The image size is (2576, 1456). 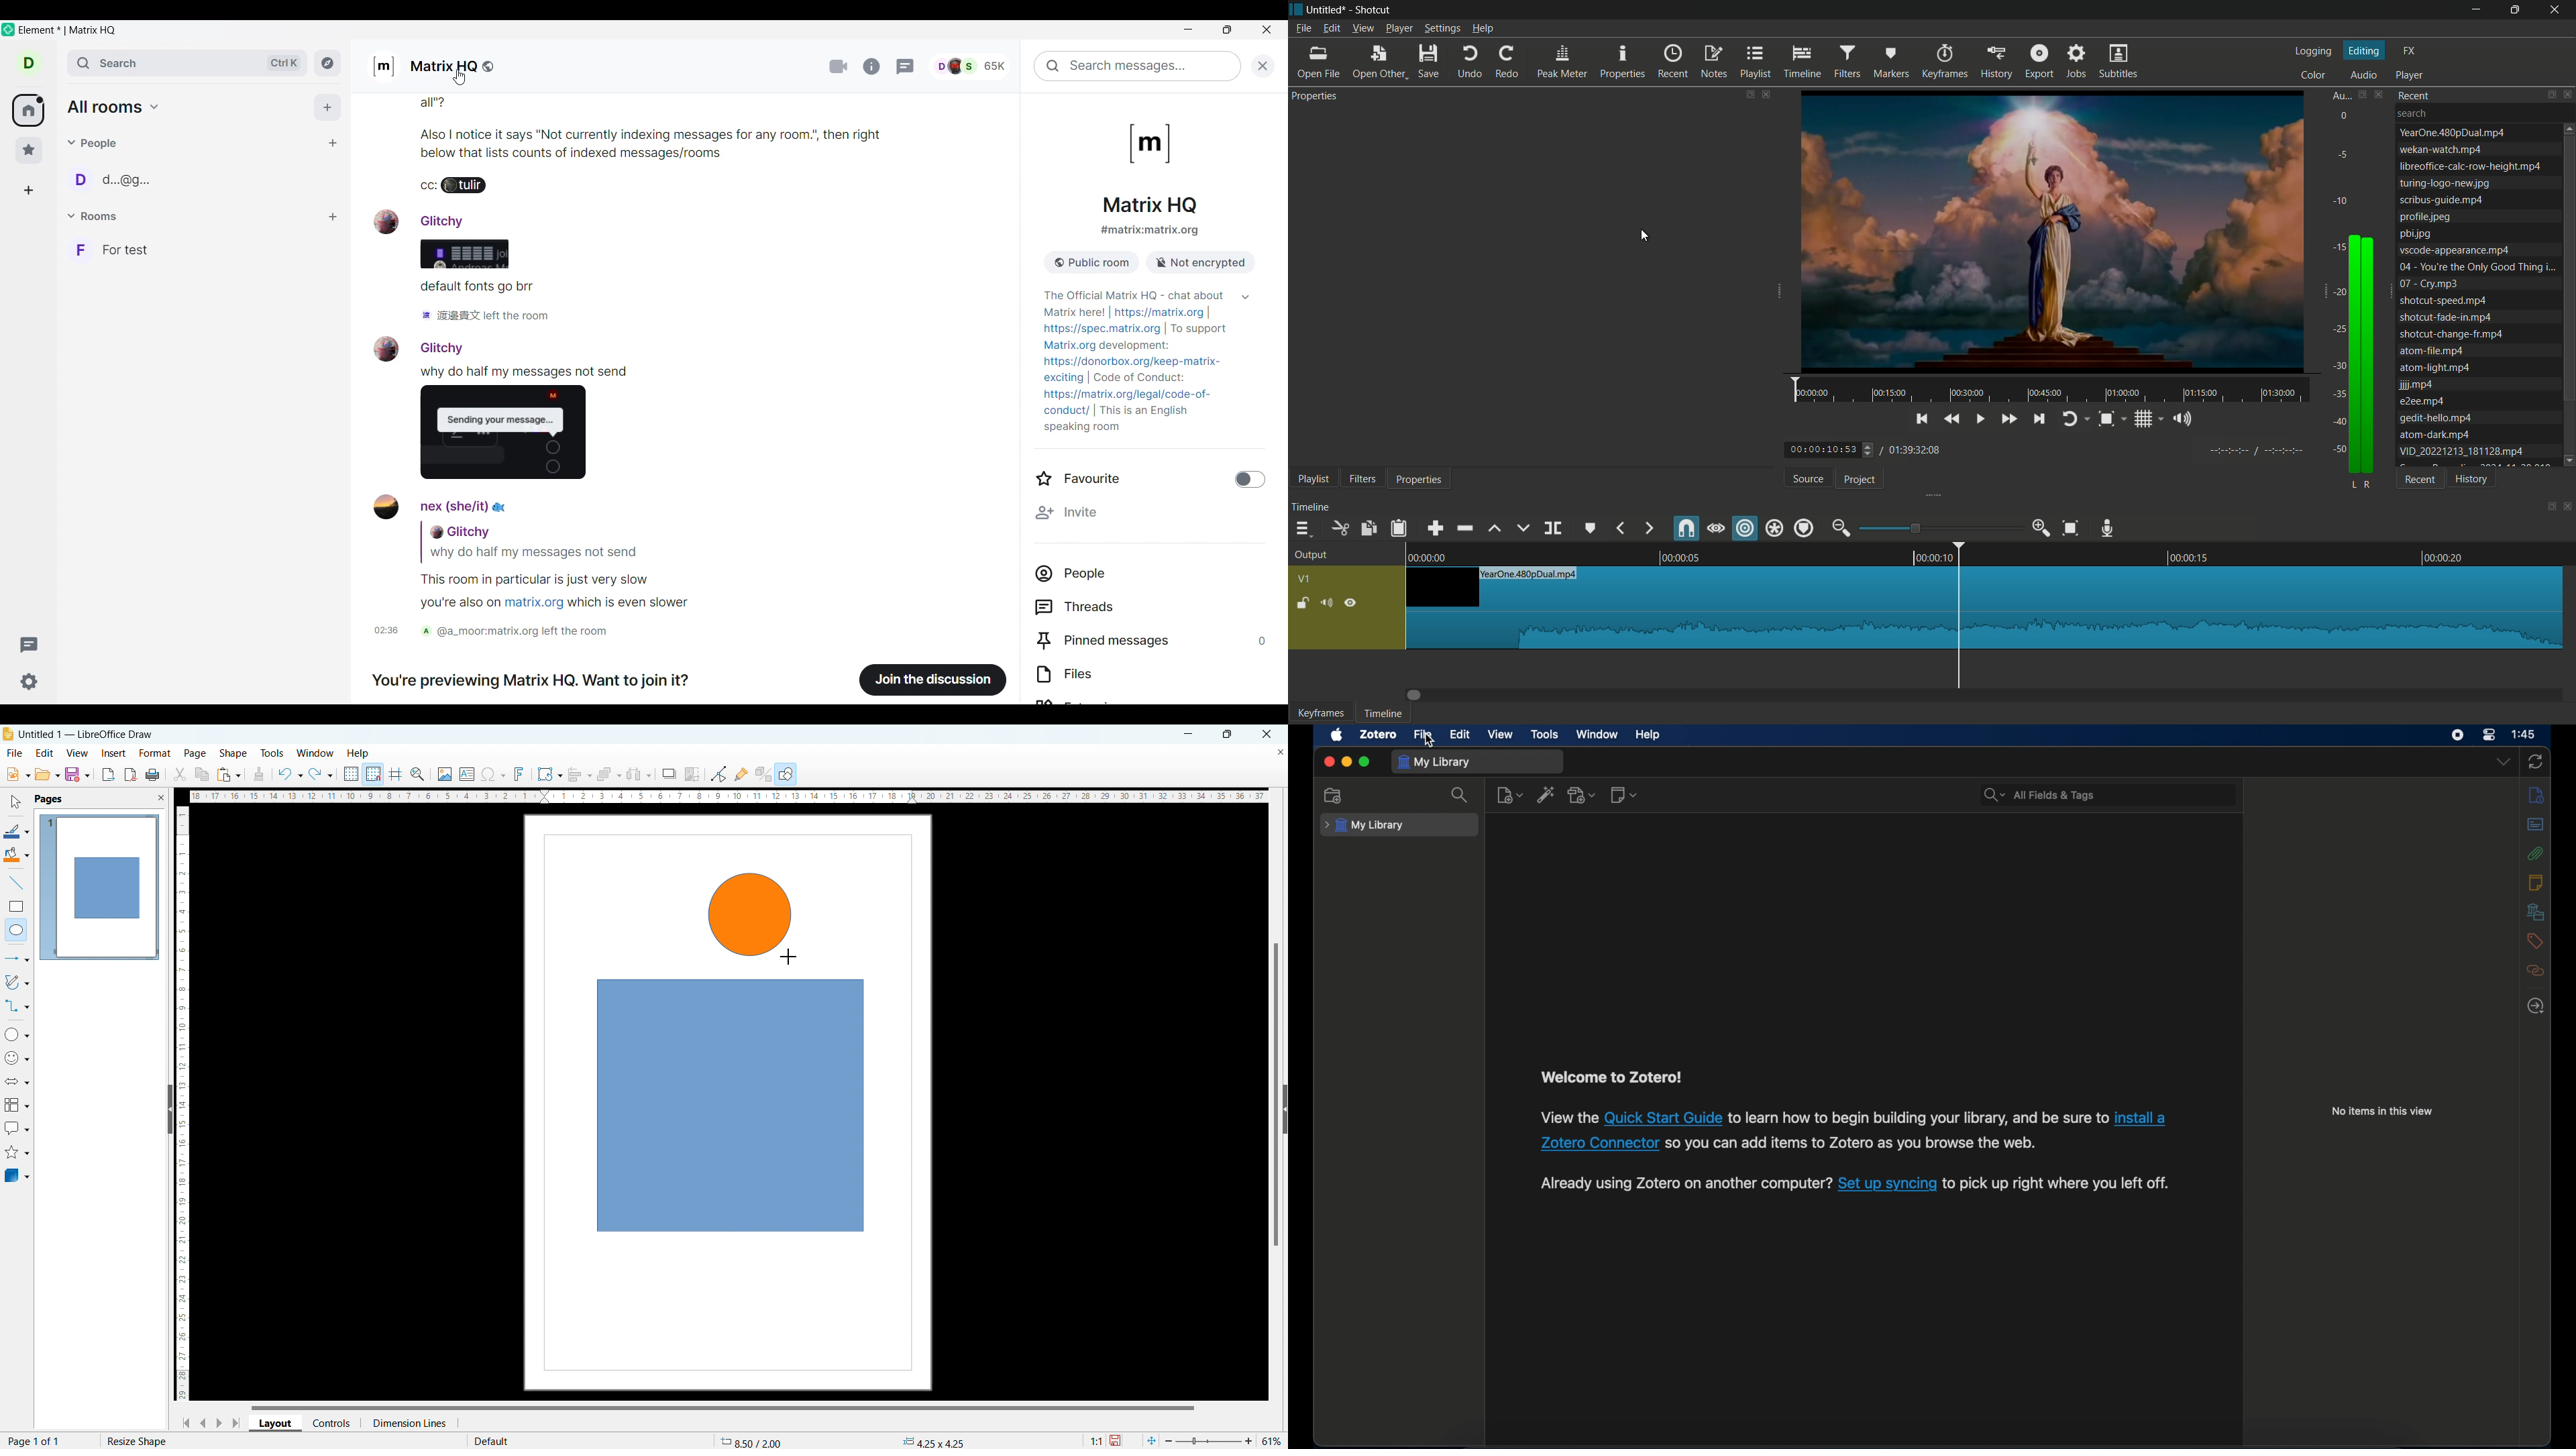 I want to click on snap to grid, so click(x=373, y=773).